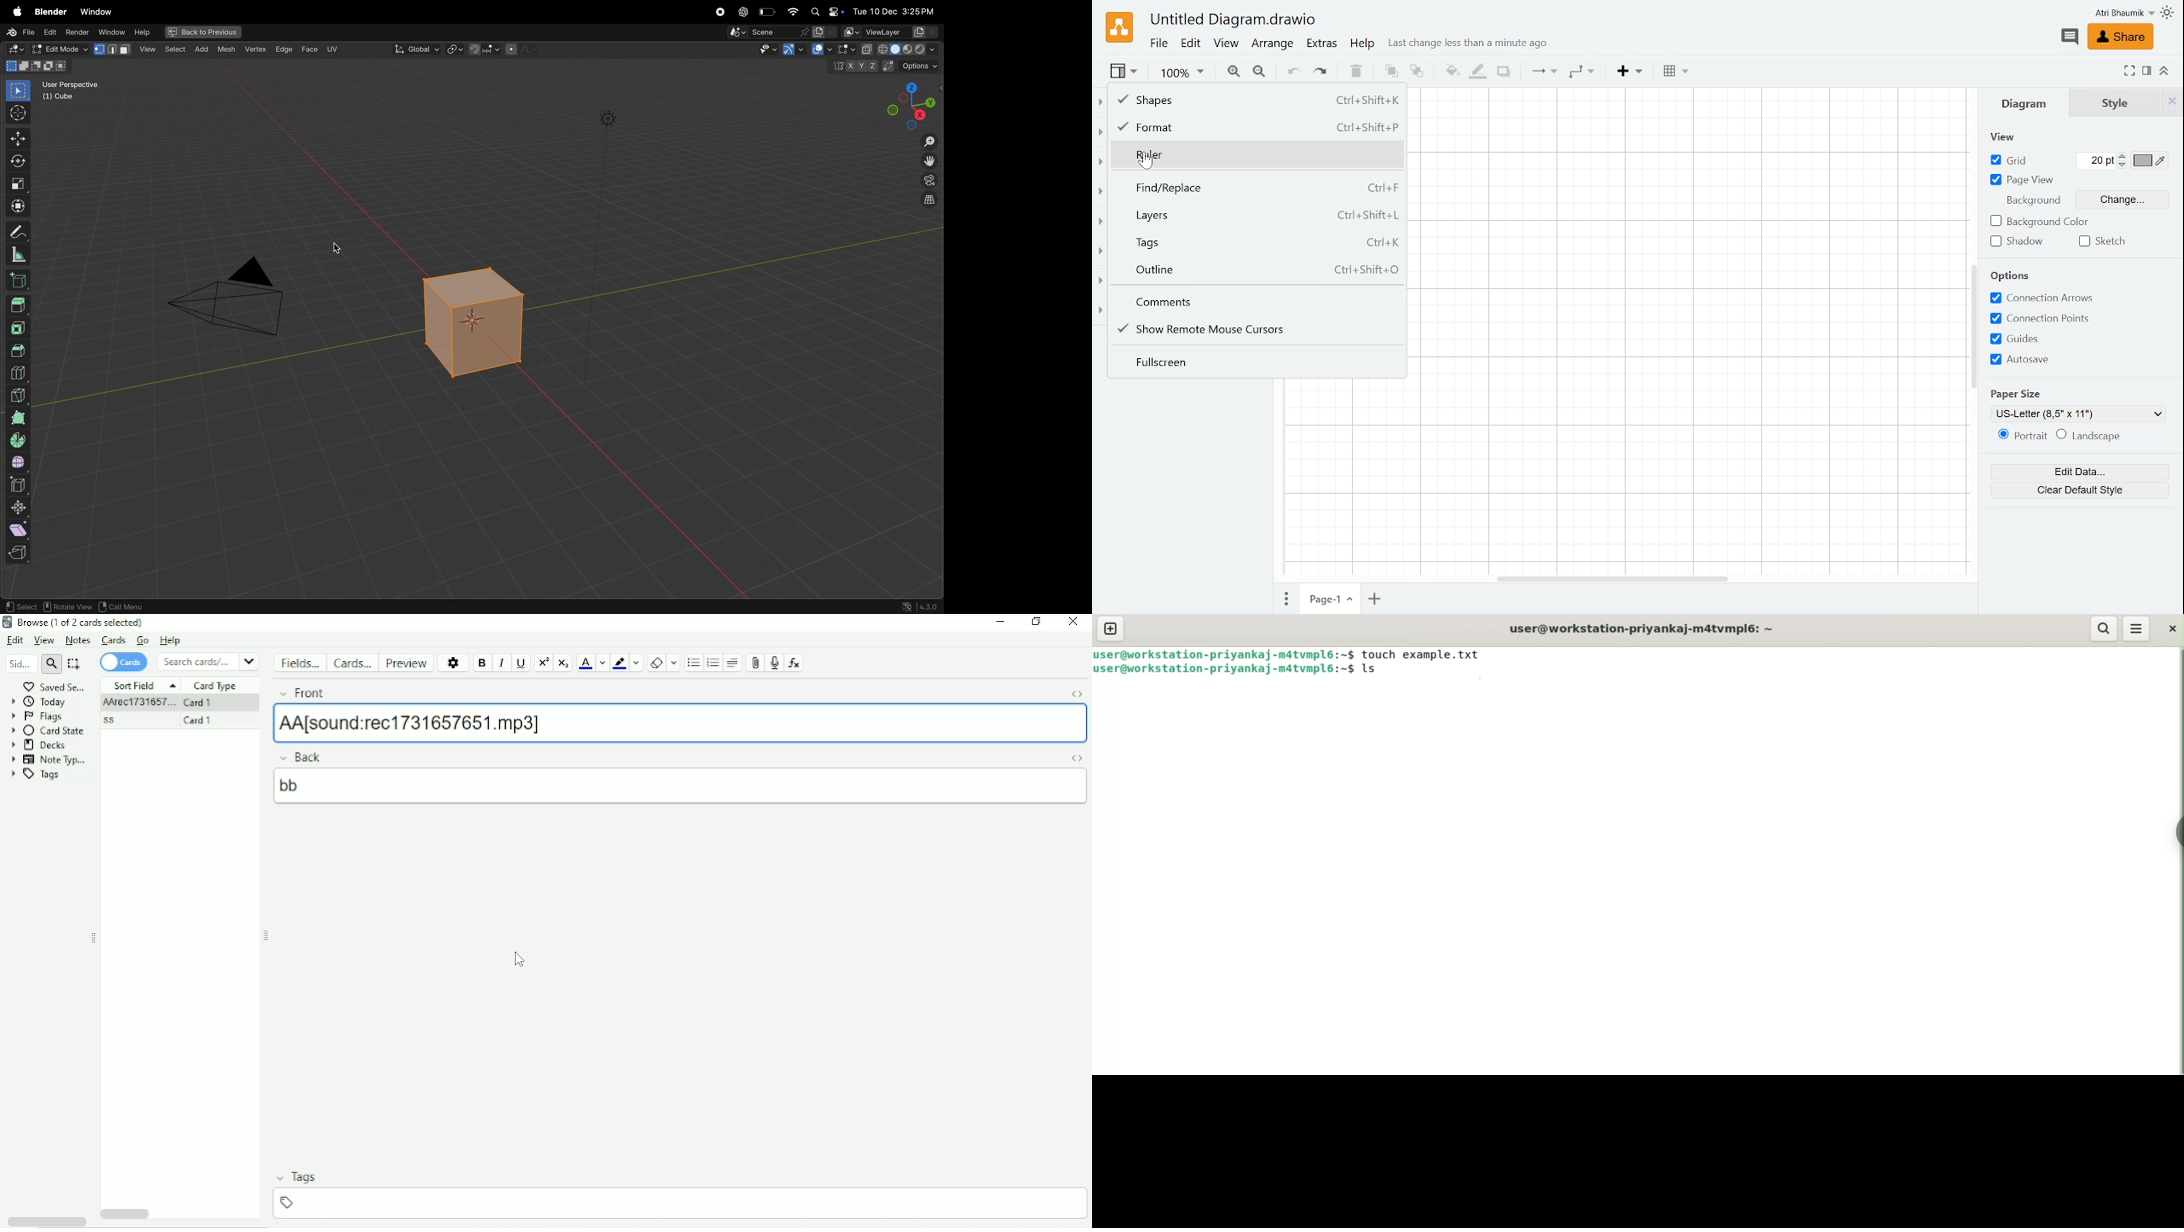 The image size is (2184, 1232). What do you see at coordinates (1274, 45) in the screenshot?
I see `Arrange` at bounding box center [1274, 45].